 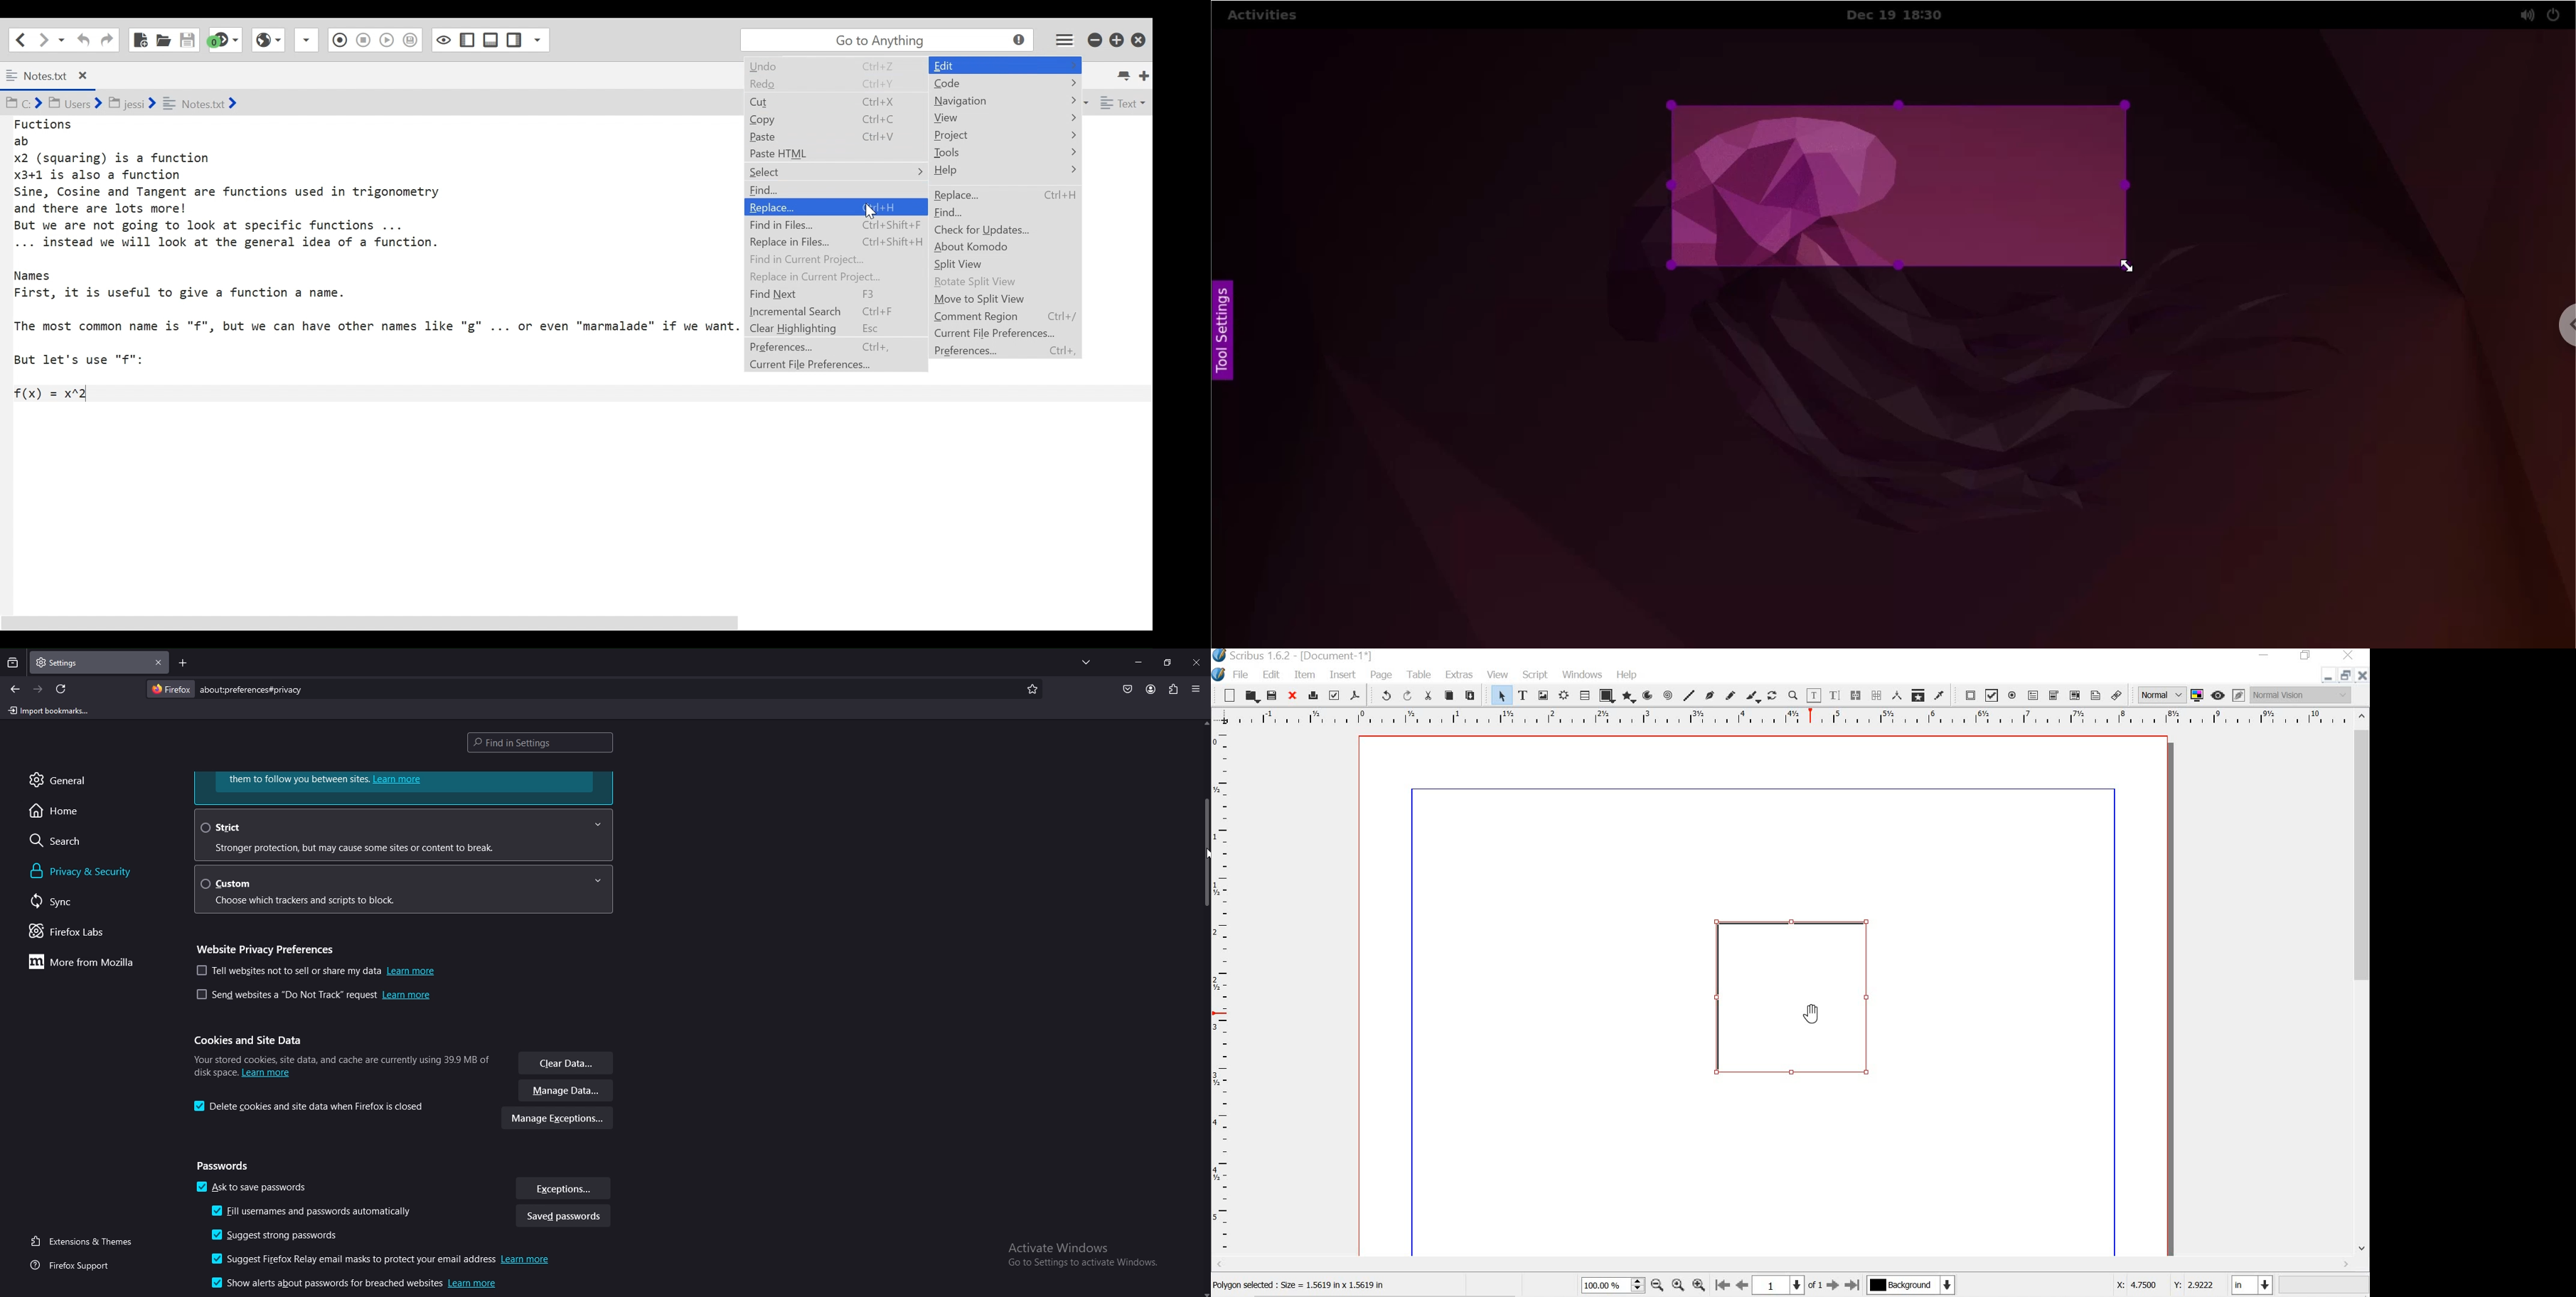 I want to click on ask to save pass, so click(x=254, y=1189).